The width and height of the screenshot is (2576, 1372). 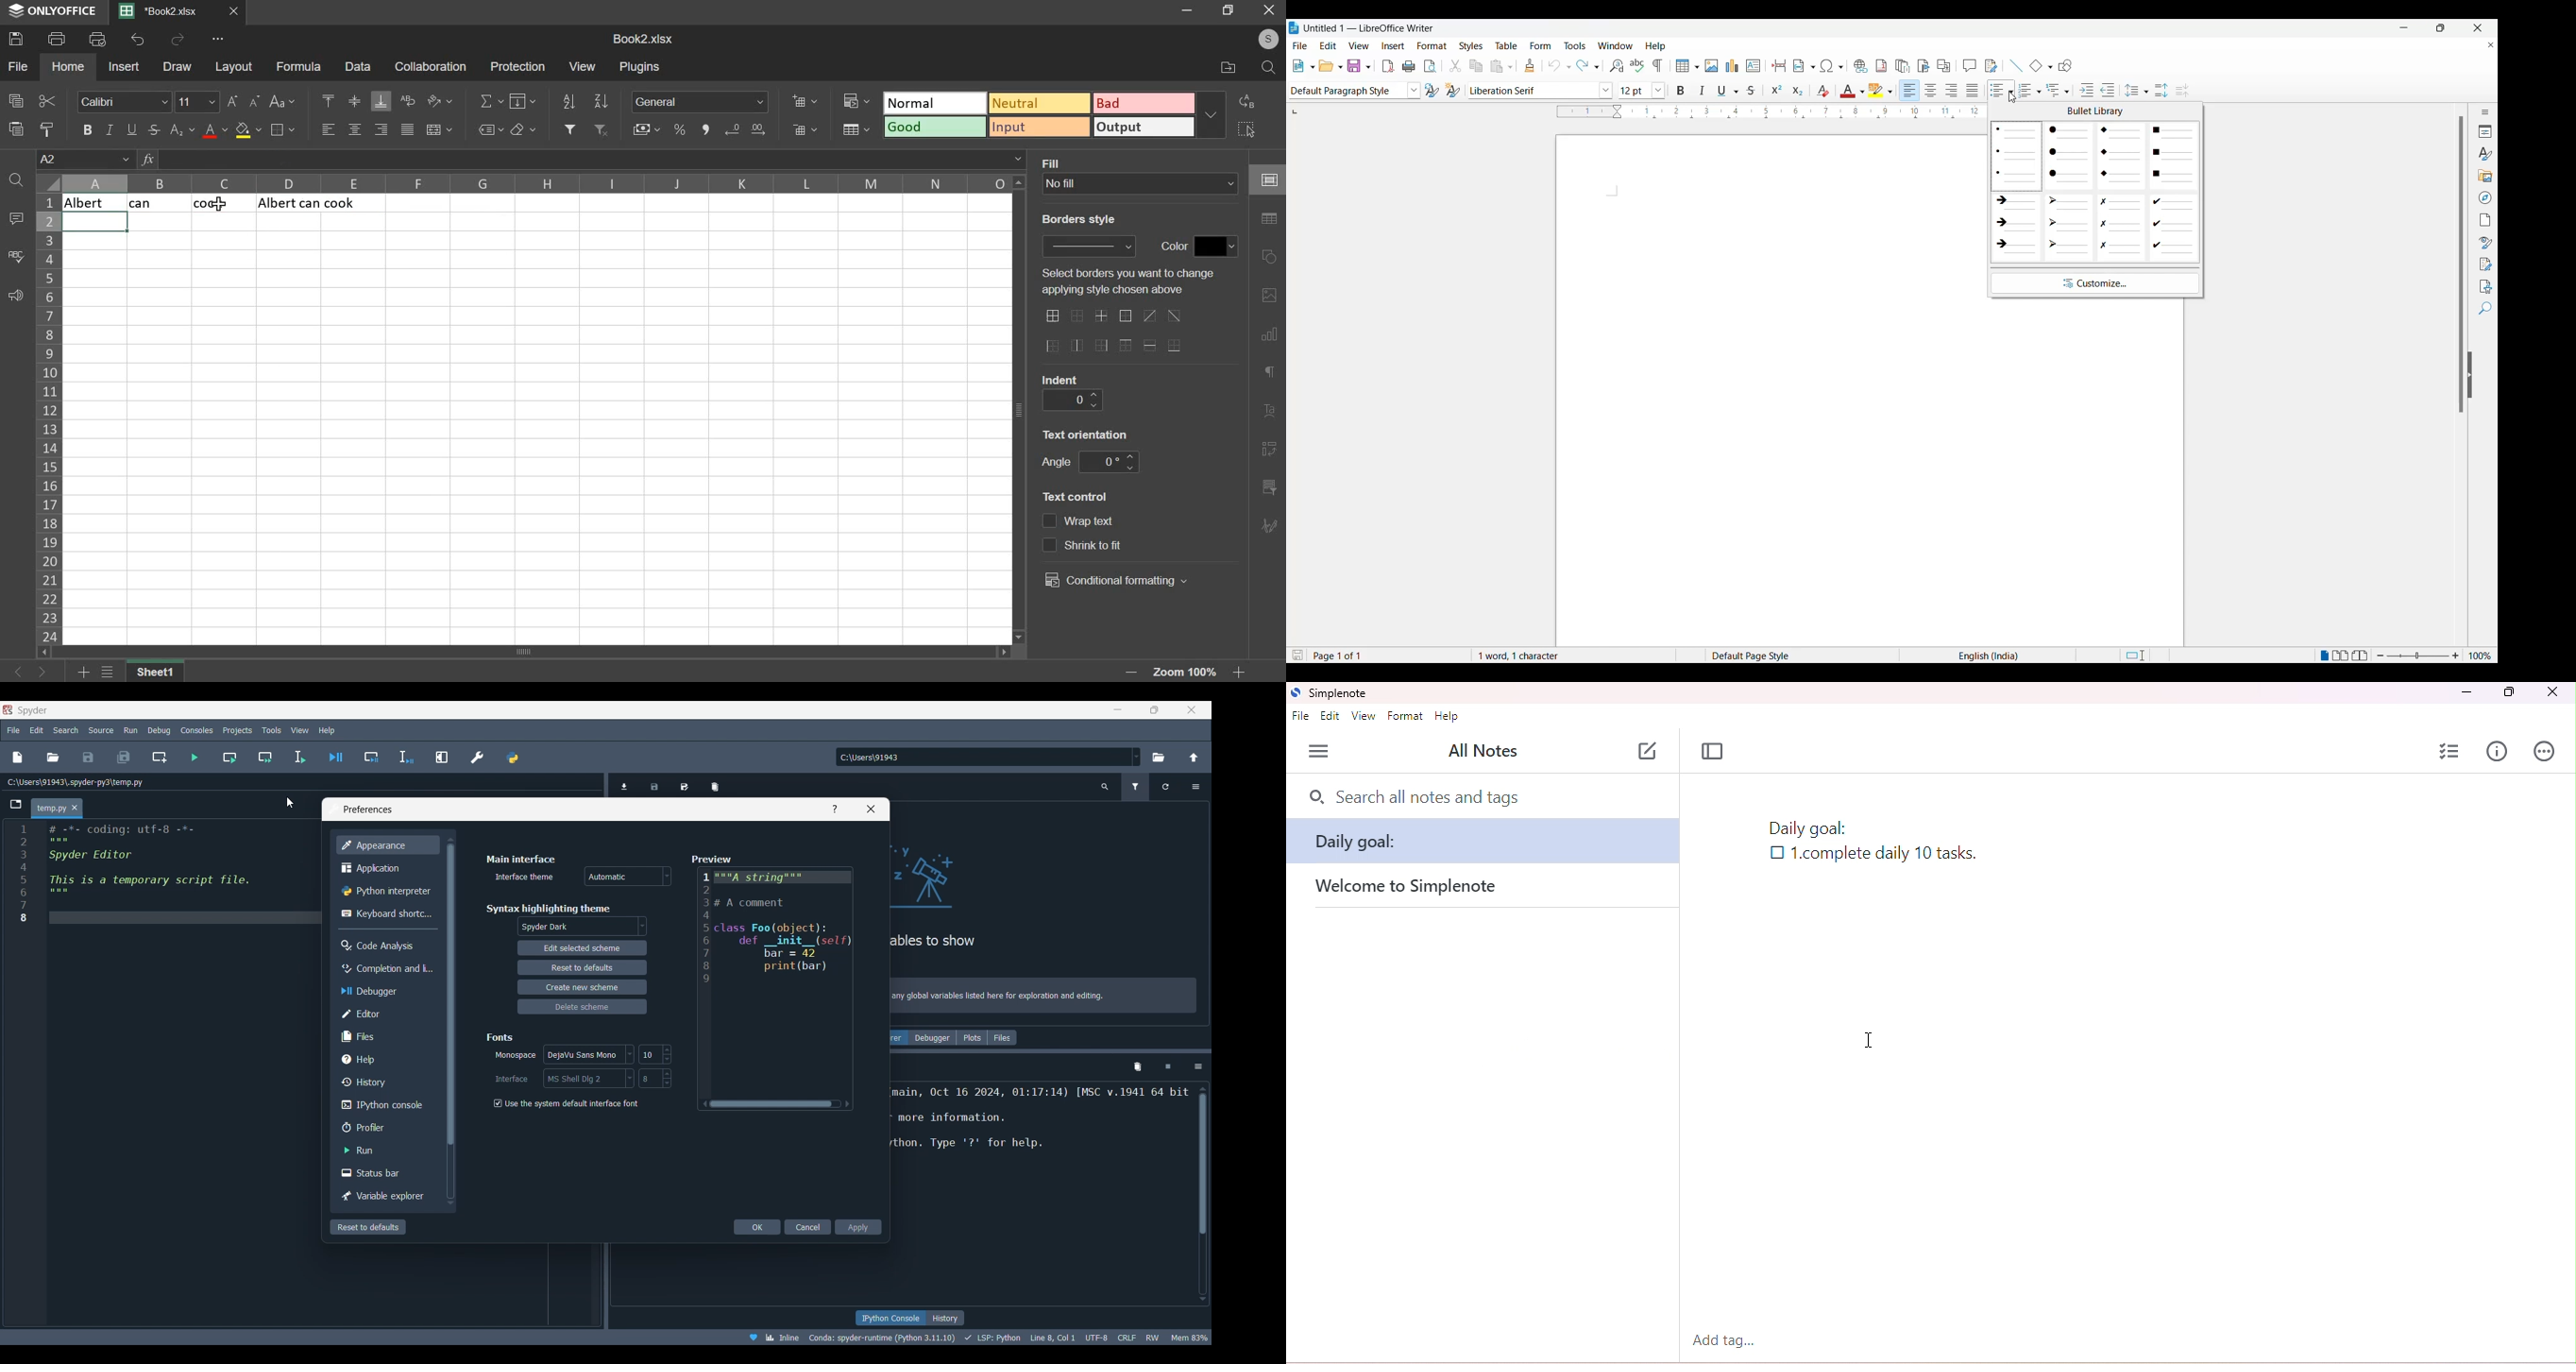 What do you see at coordinates (146, 160) in the screenshot?
I see `formula` at bounding box center [146, 160].